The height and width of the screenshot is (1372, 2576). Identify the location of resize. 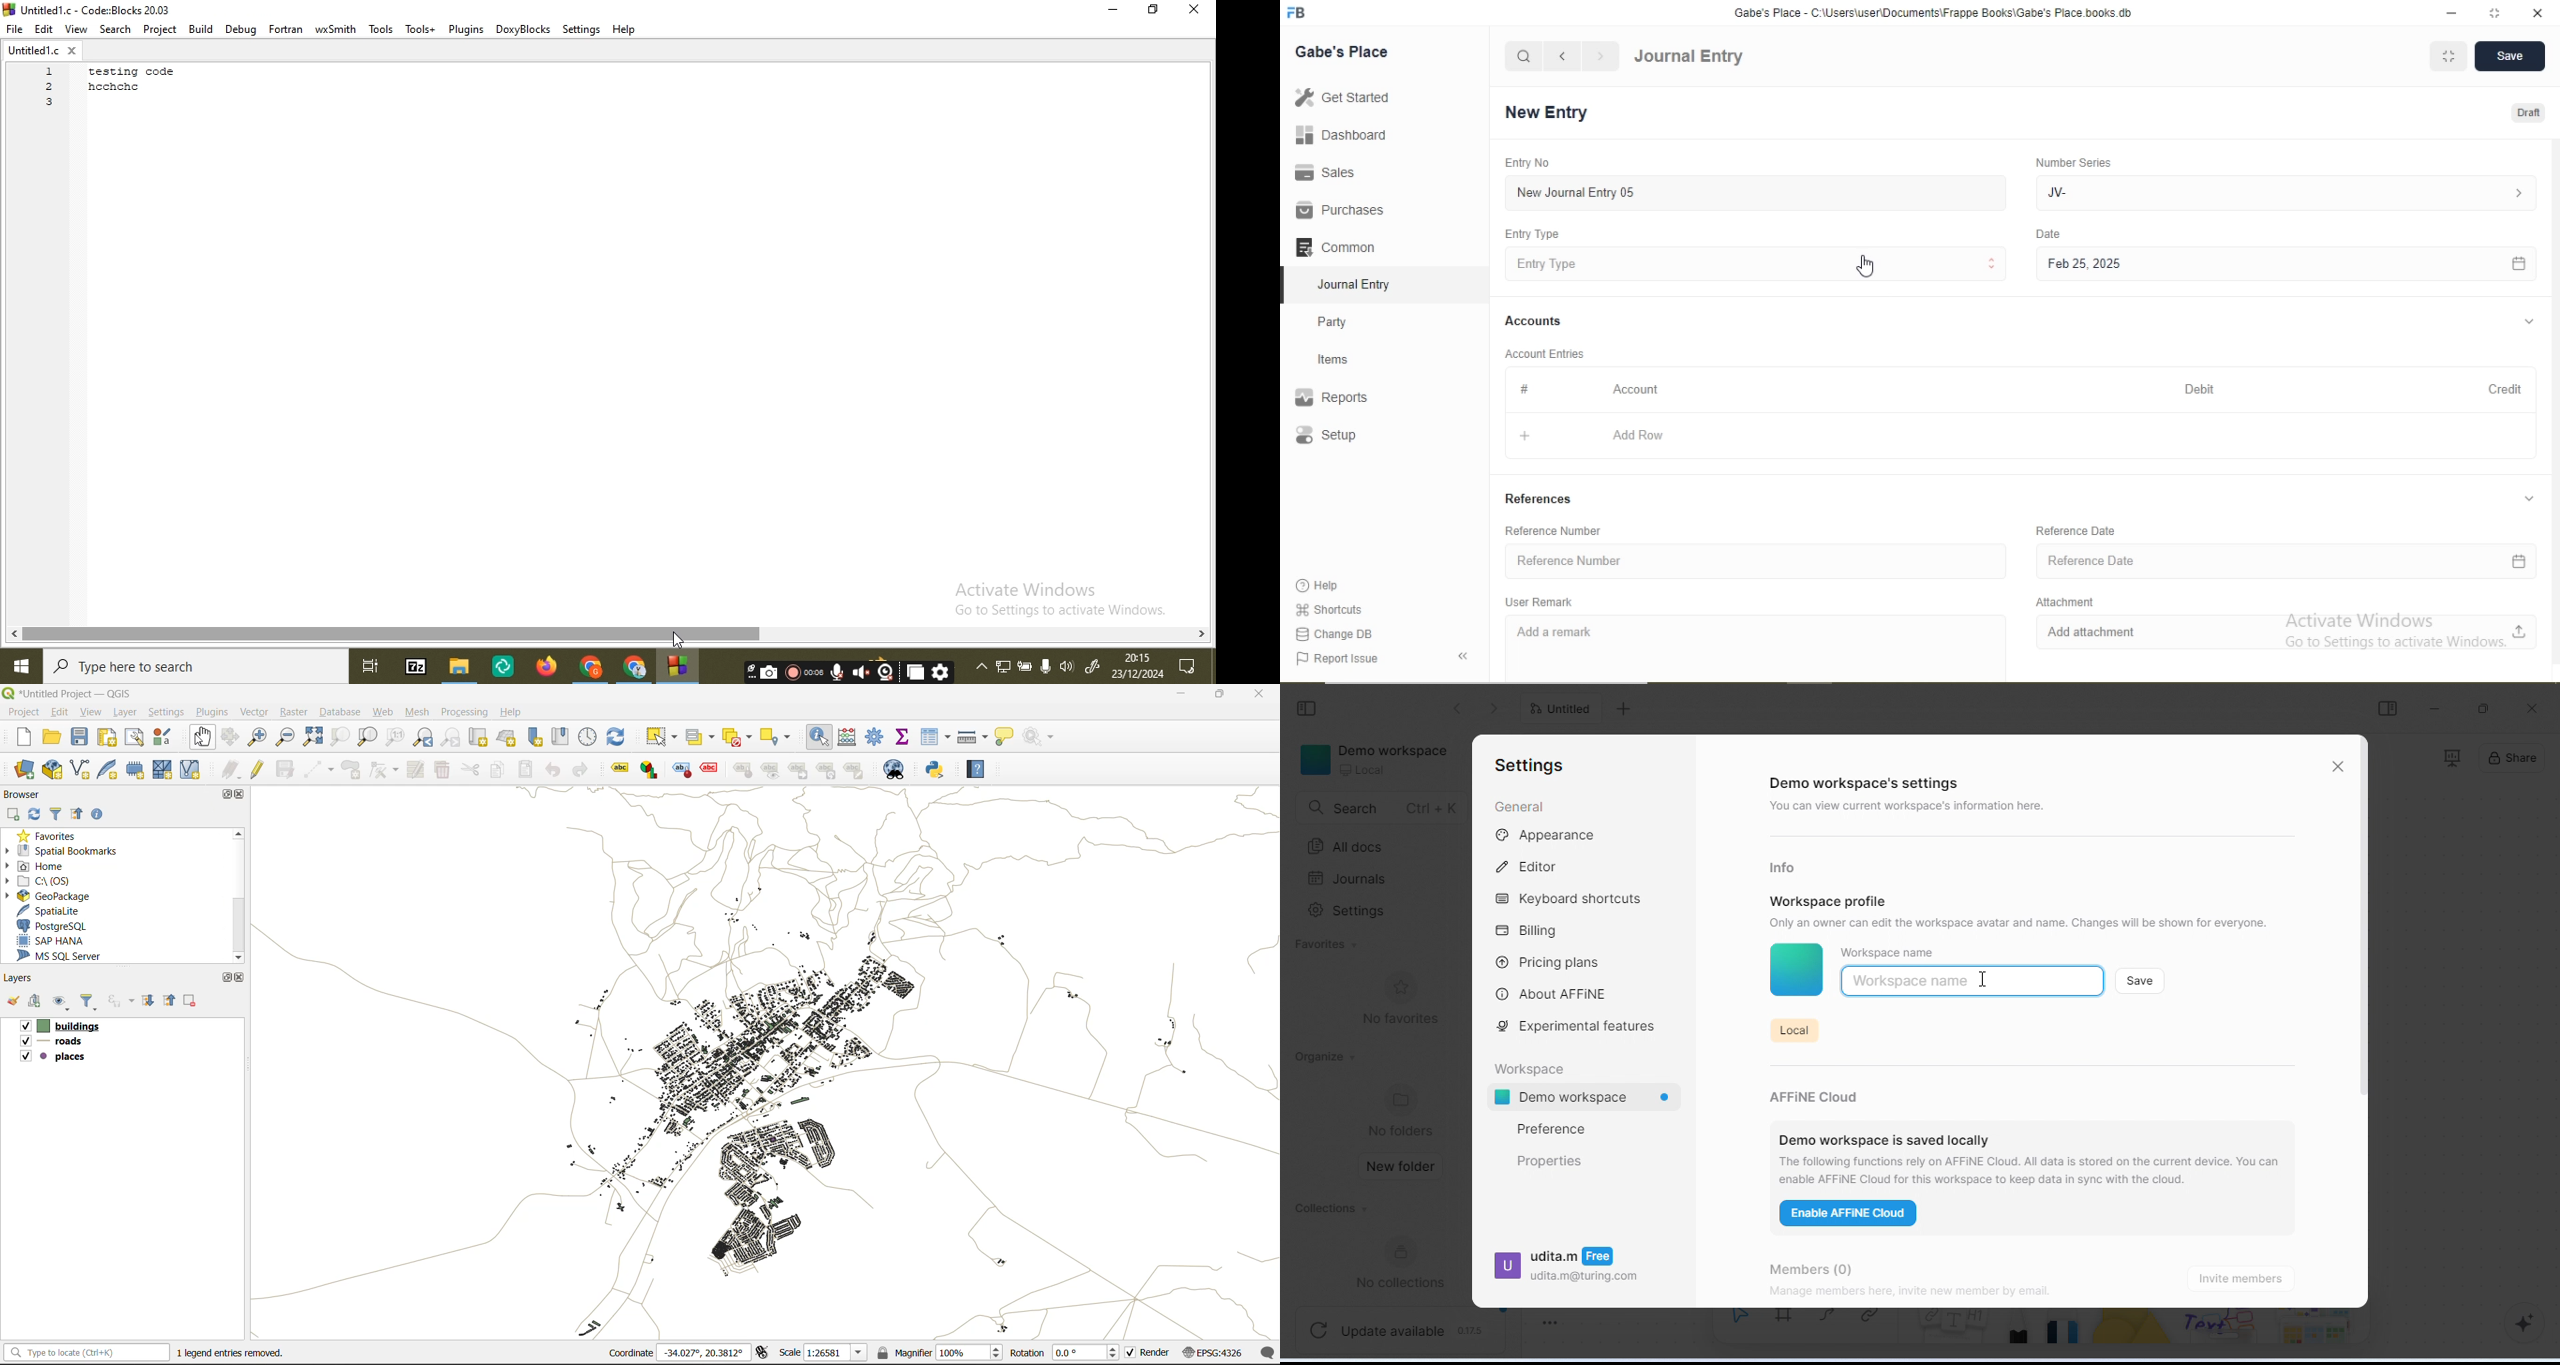
(2492, 13).